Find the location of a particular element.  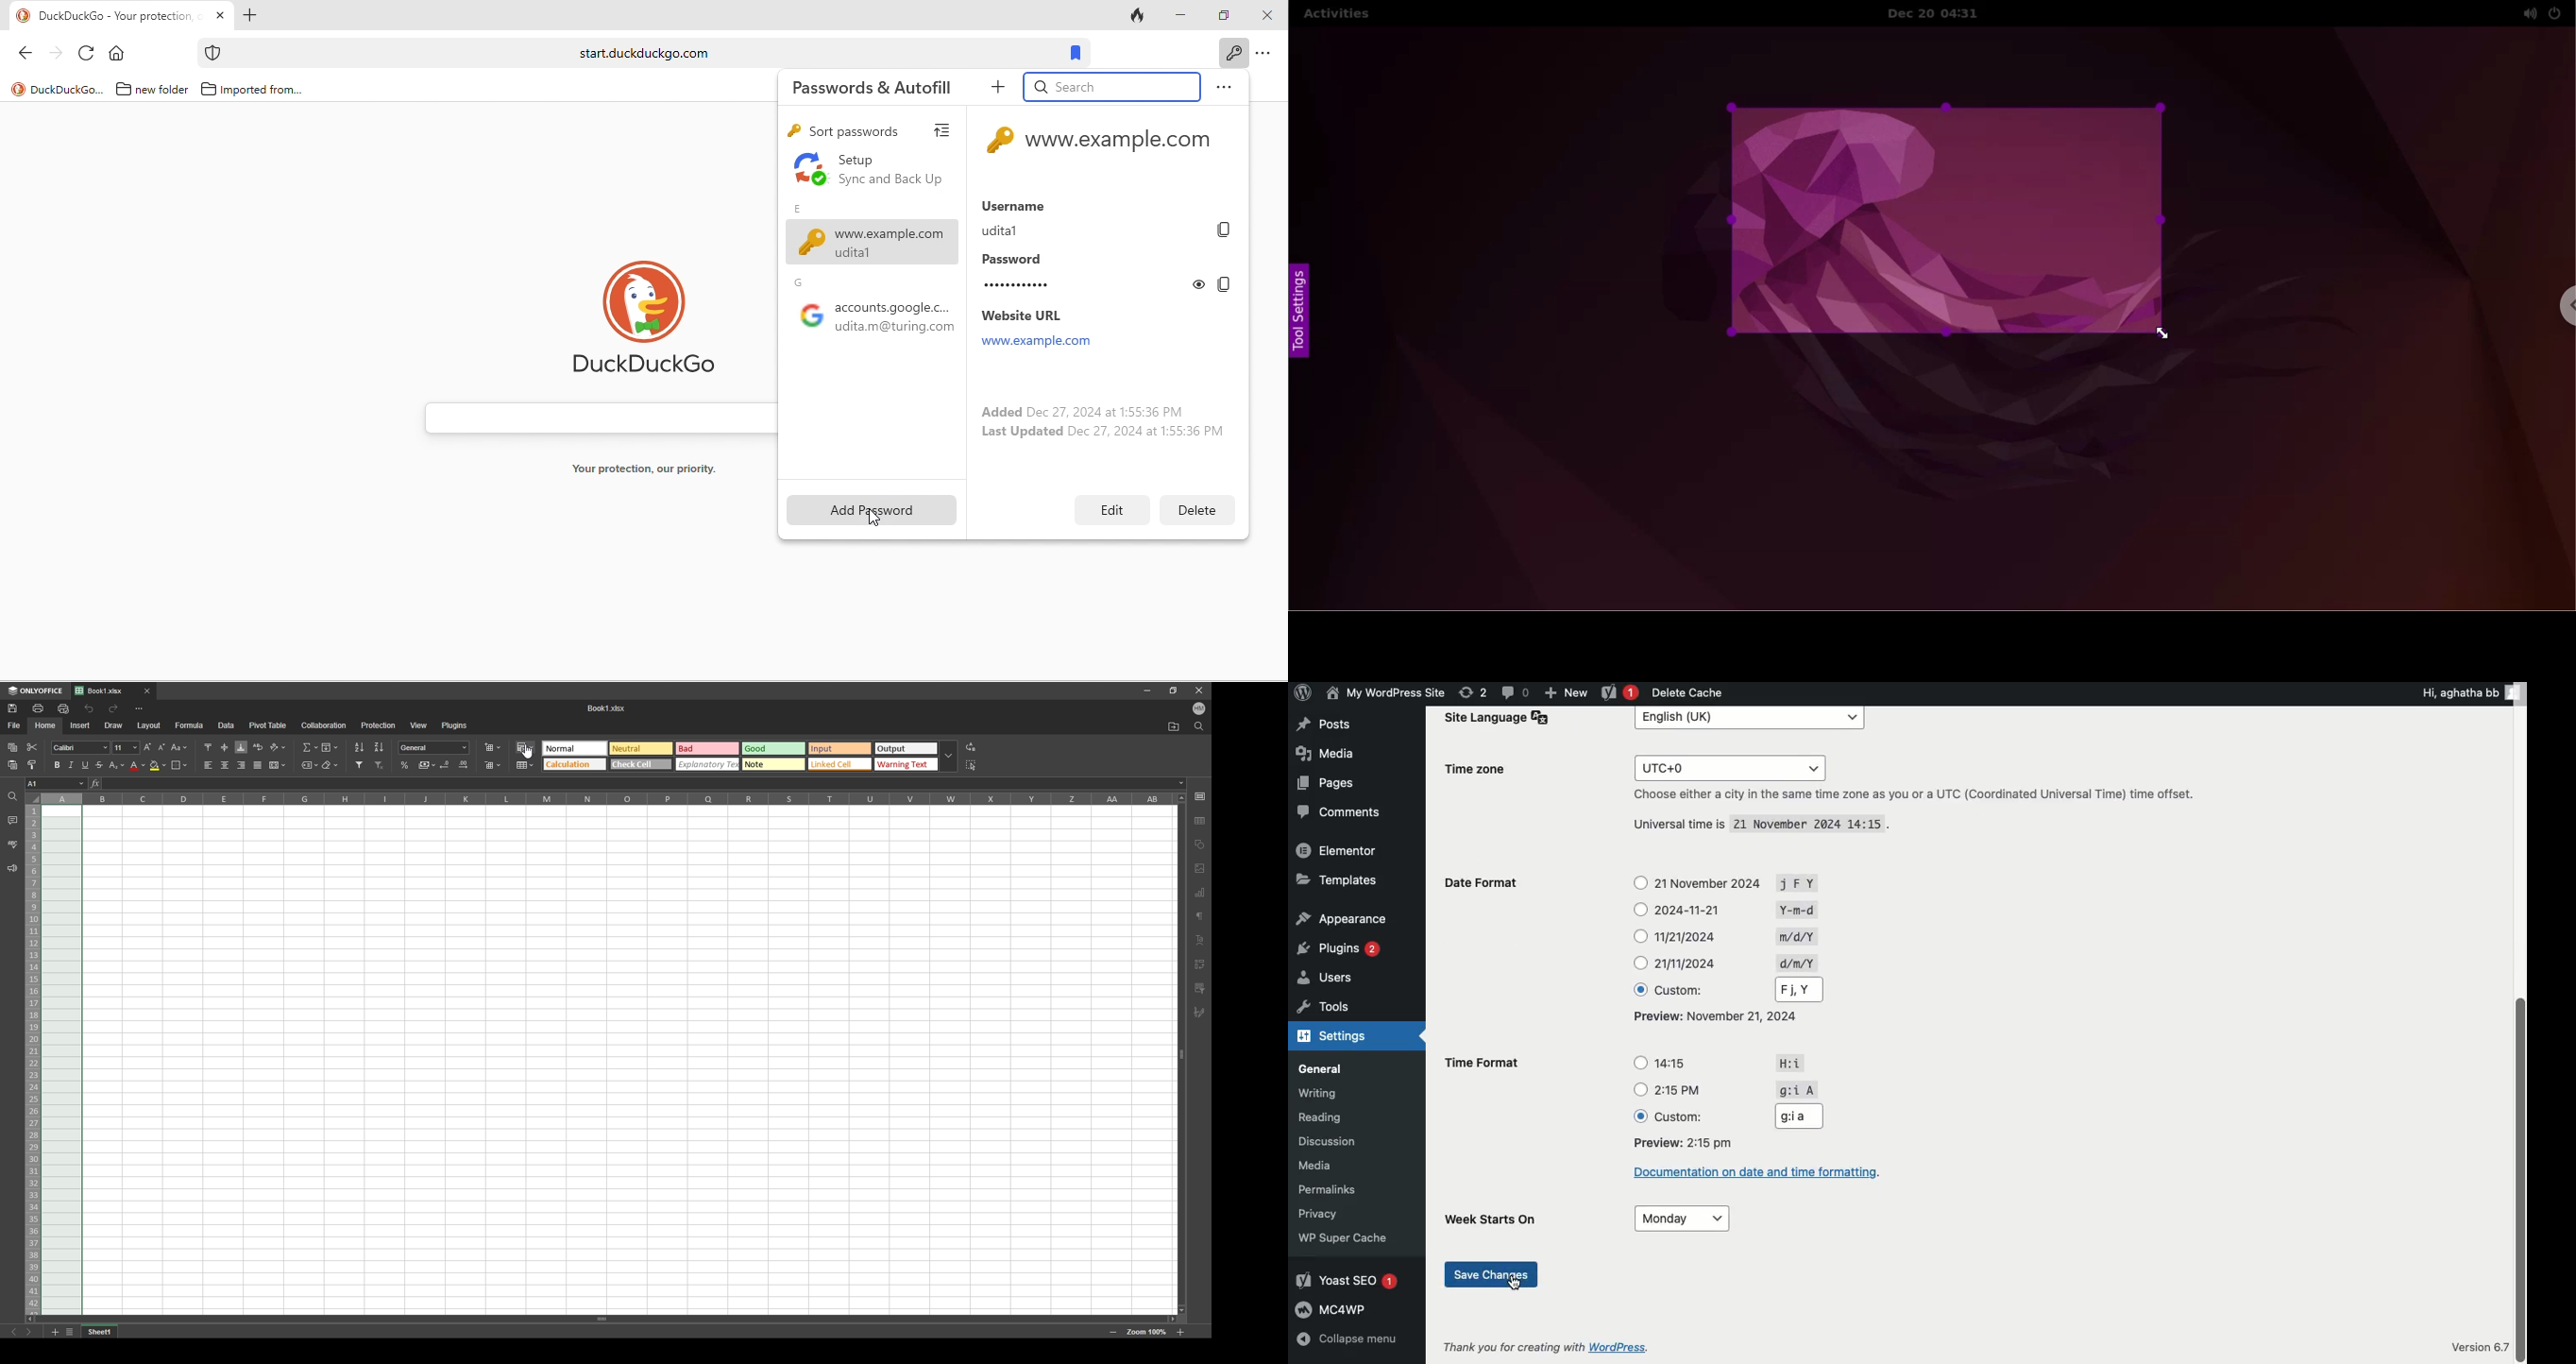

cursor movement is located at coordinates (873, 520).